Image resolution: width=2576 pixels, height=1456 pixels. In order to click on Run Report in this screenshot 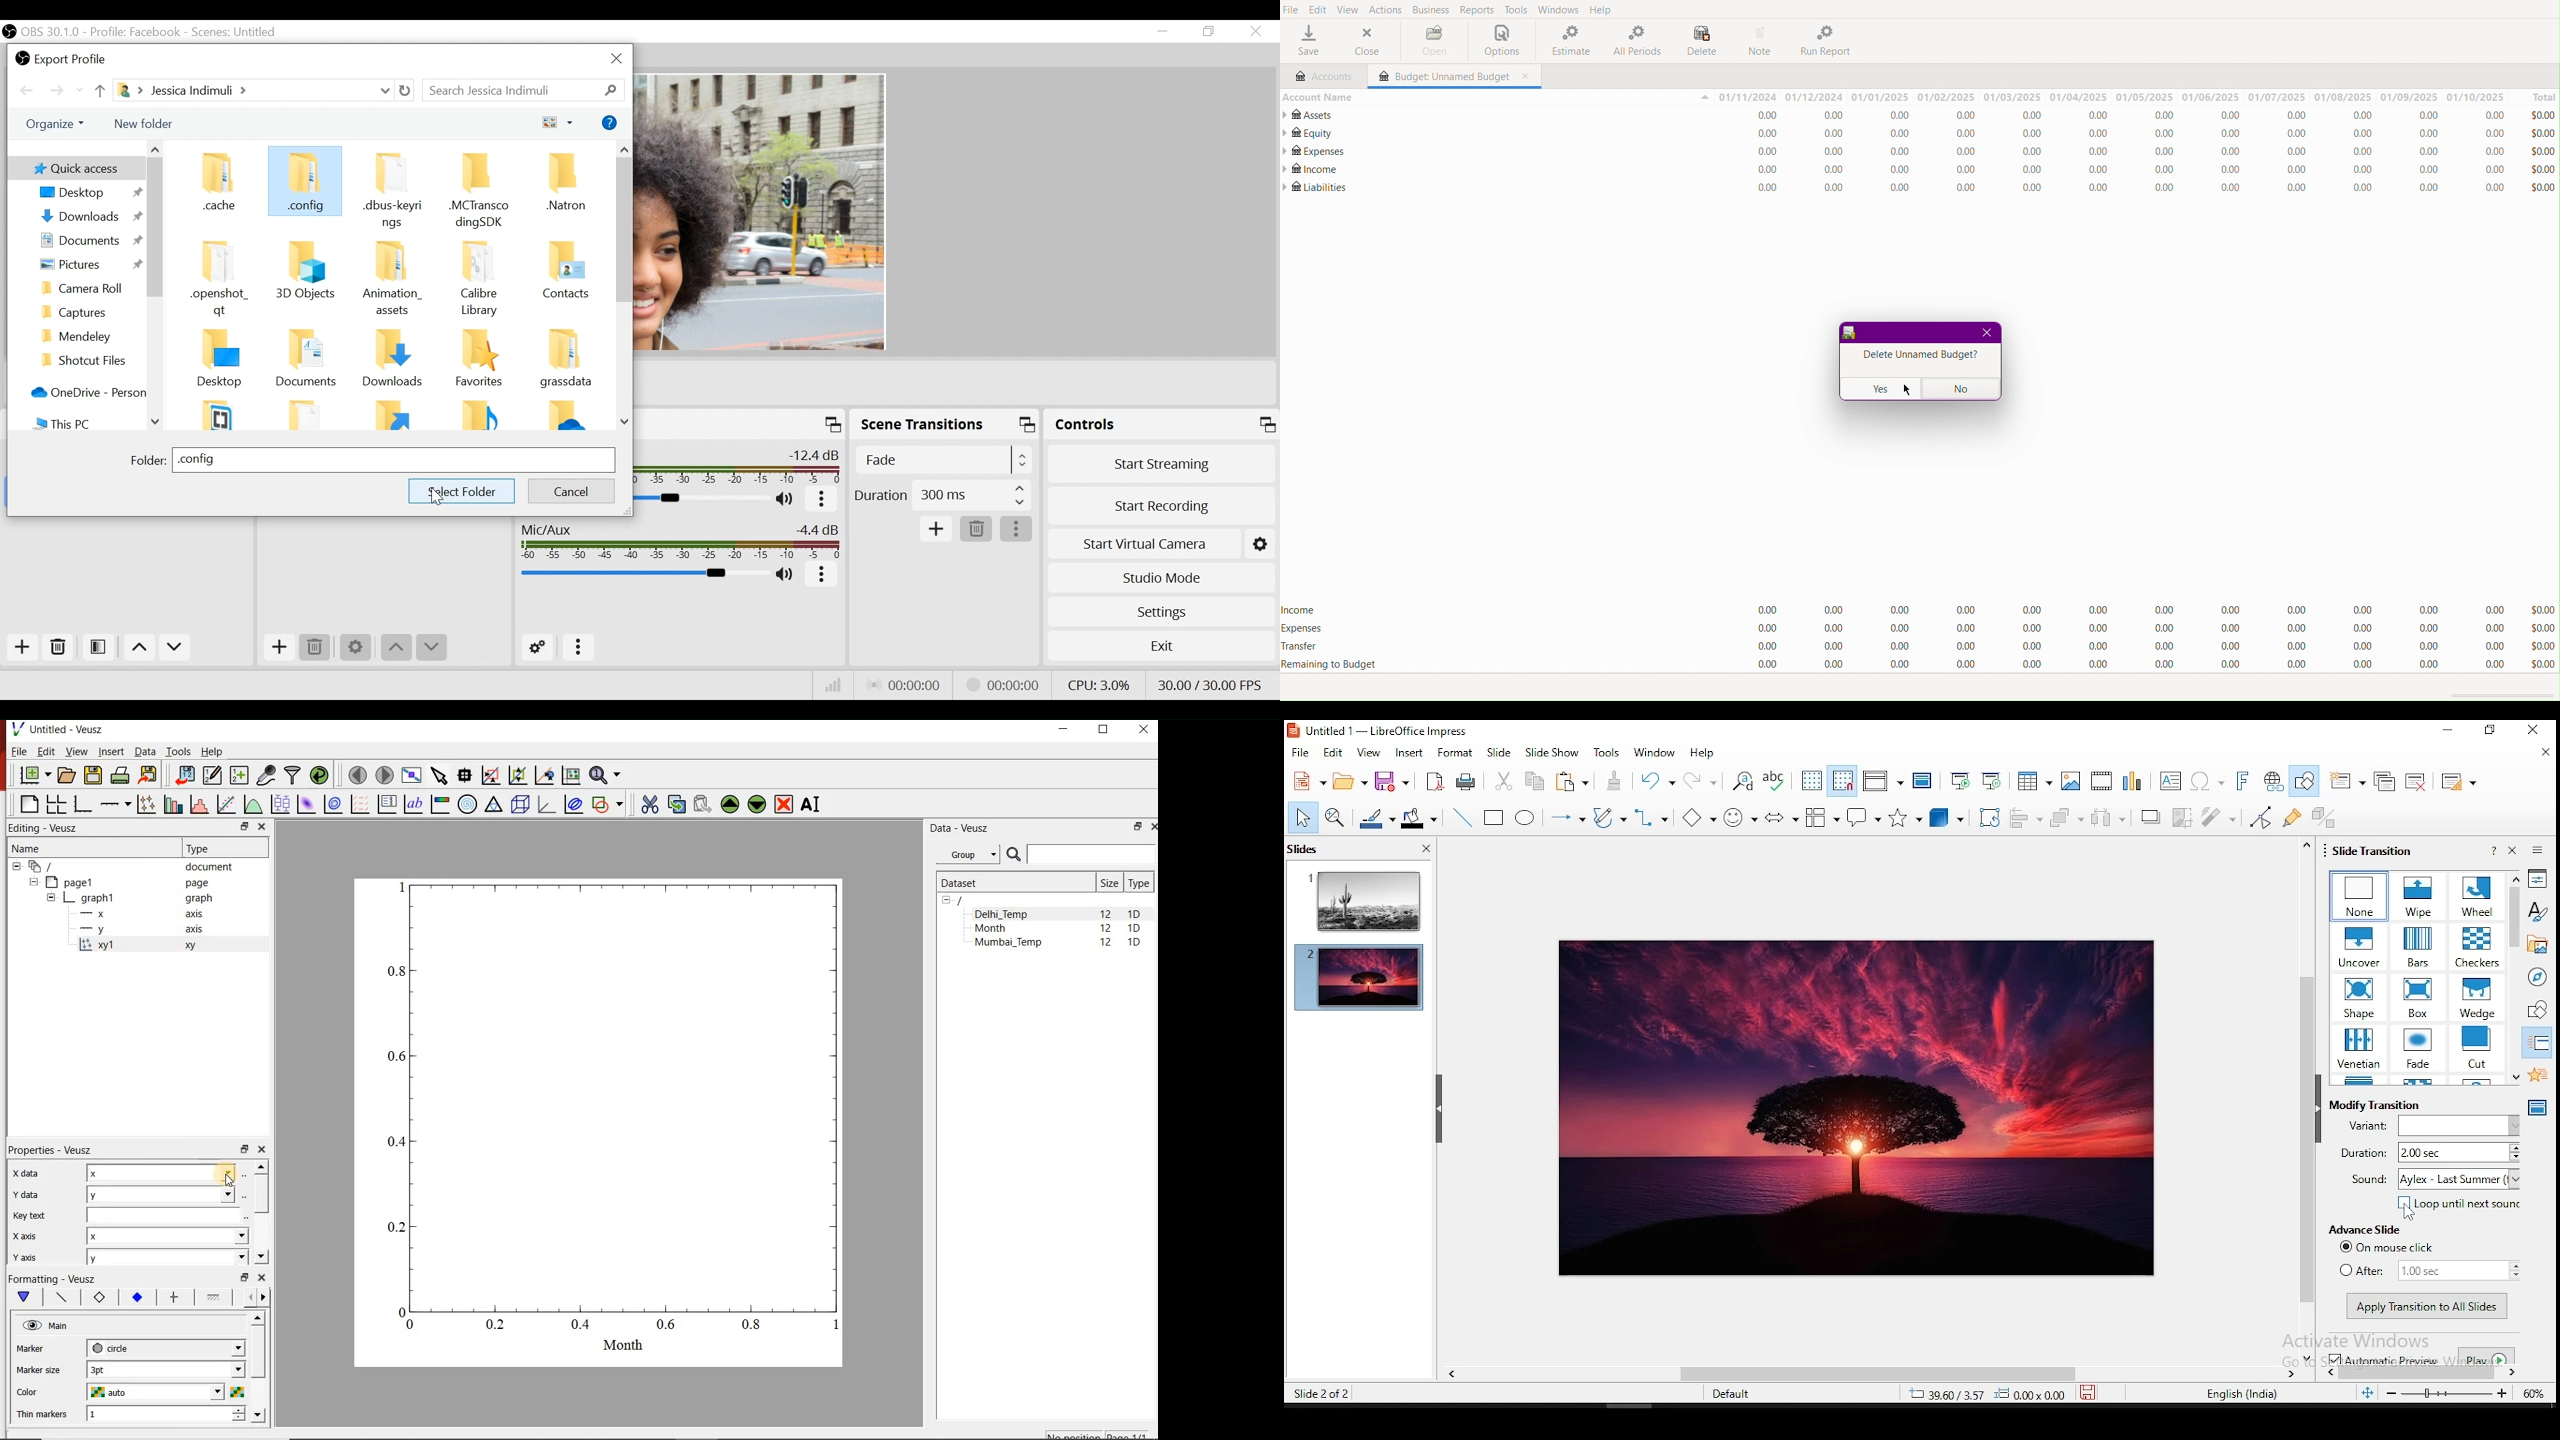, I will do `click(1830, 41)`.